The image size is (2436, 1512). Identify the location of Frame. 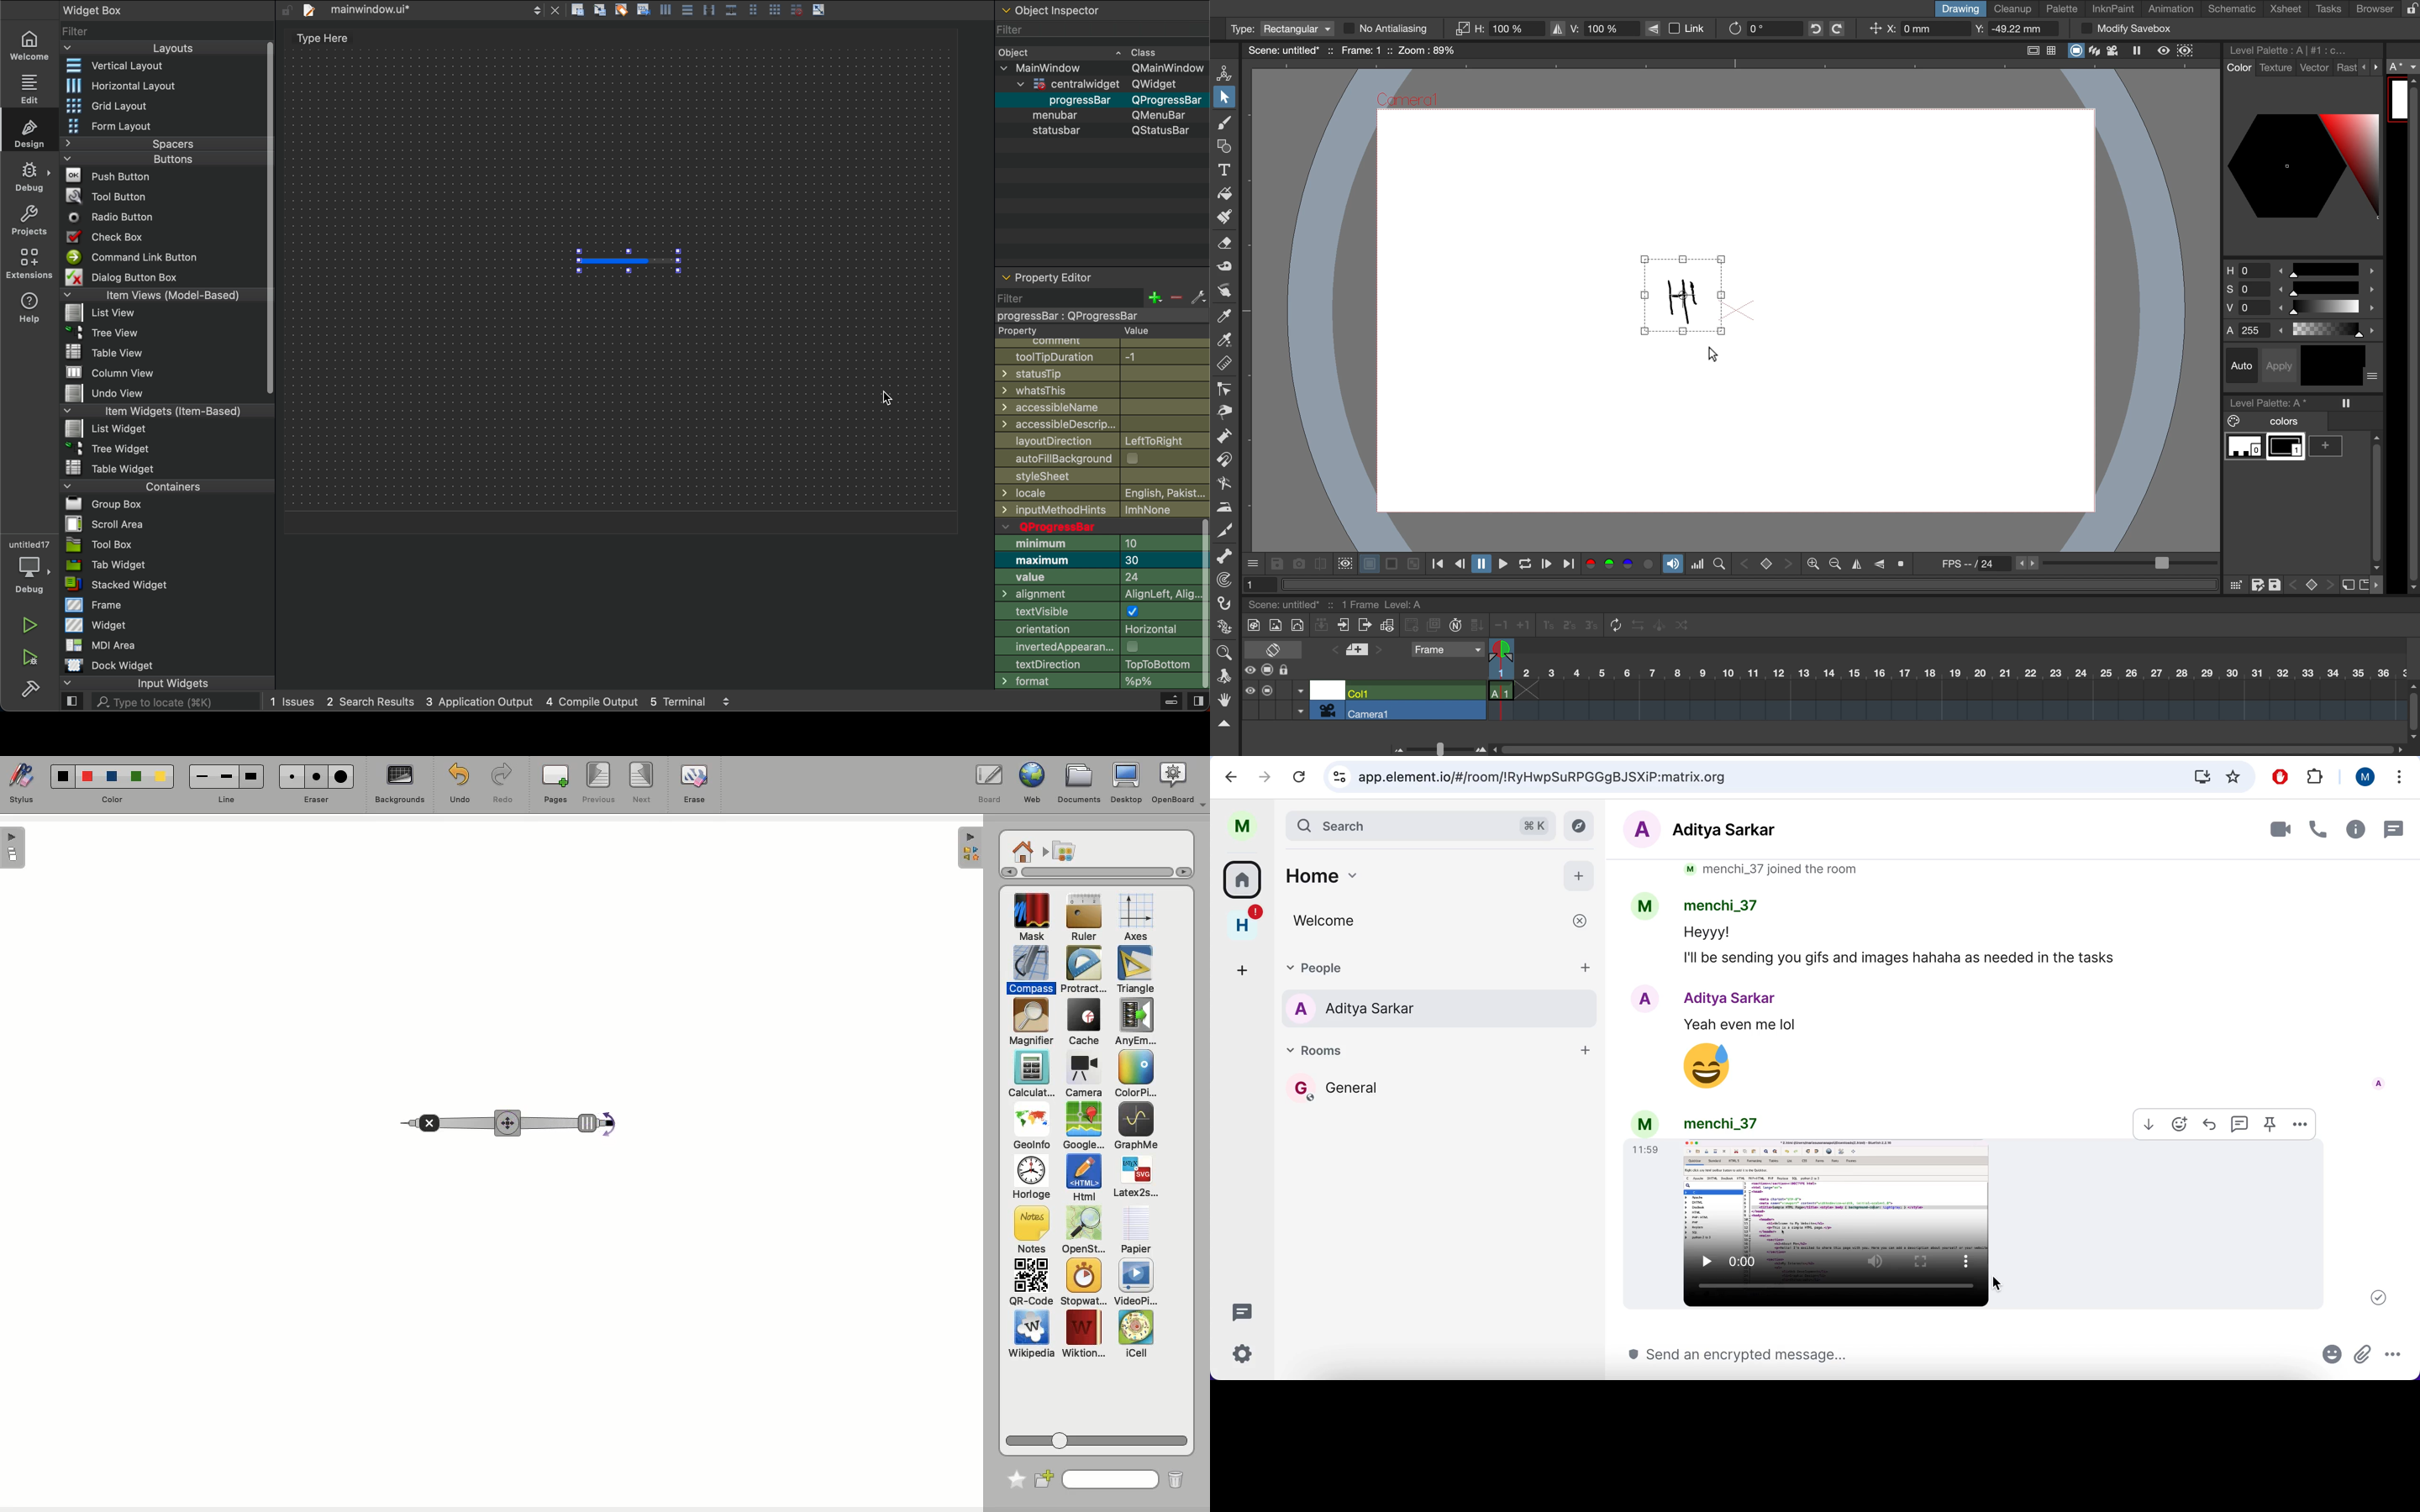
(95, 604).